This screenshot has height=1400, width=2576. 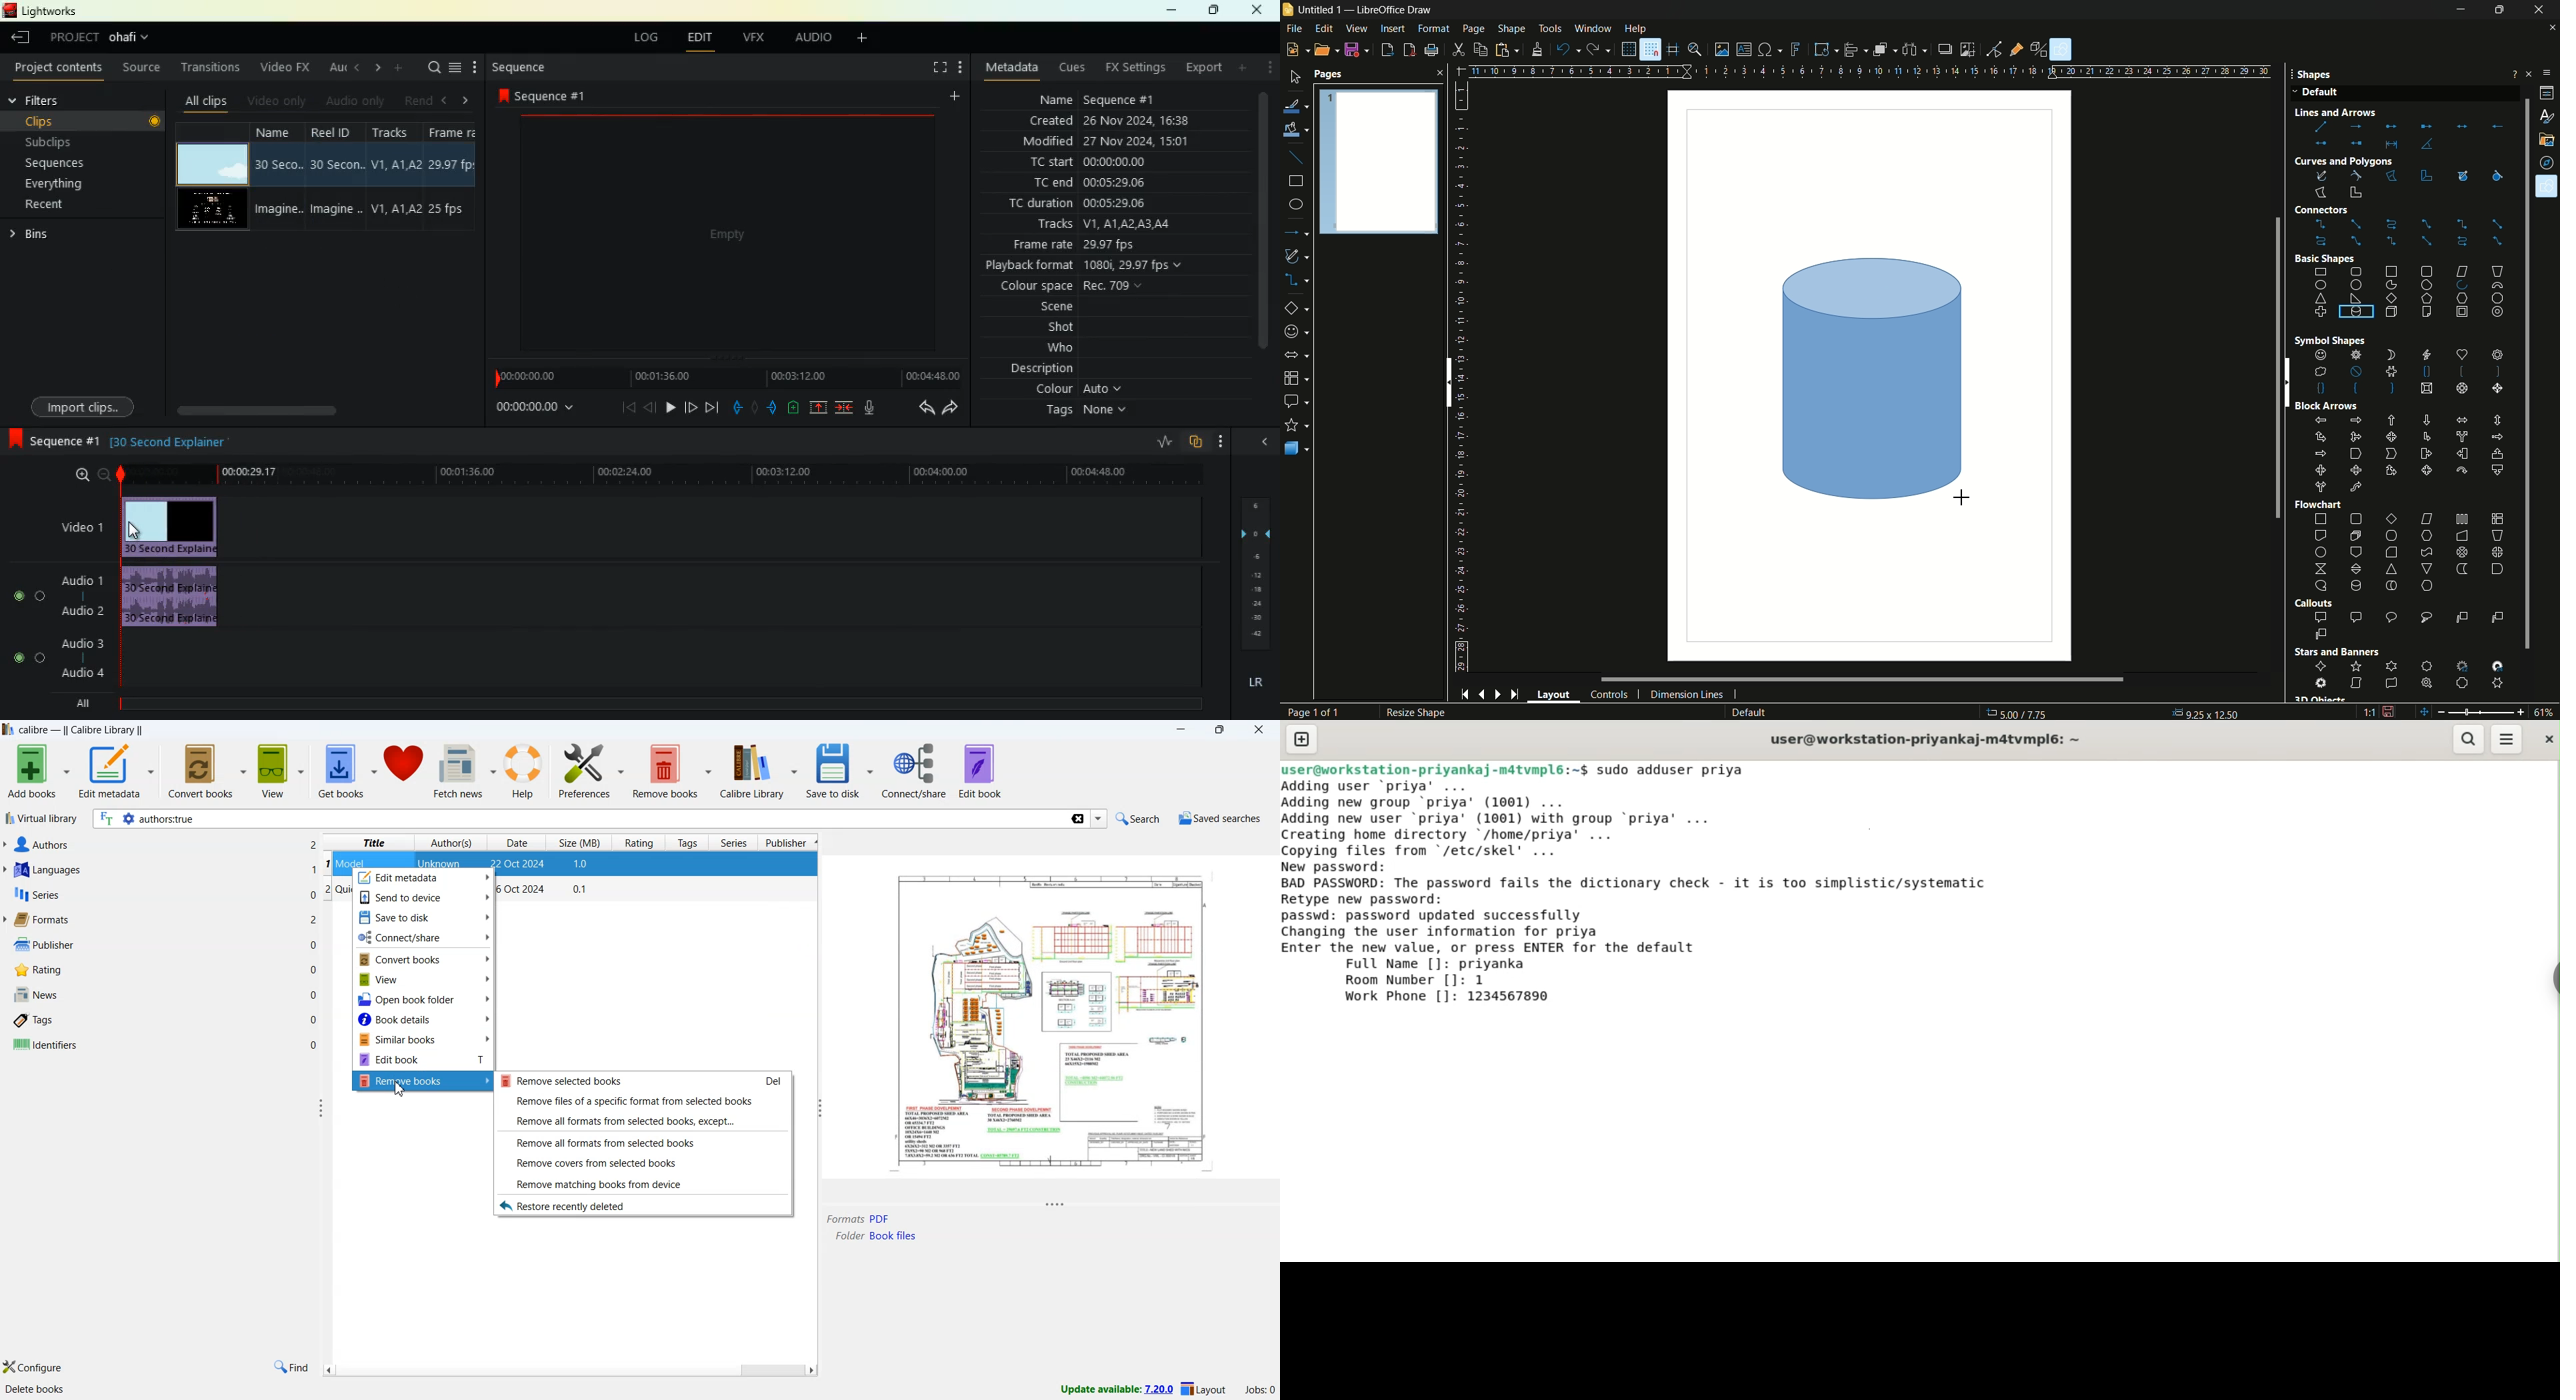 What do you see at coordinates (63, 165) in the screenshot?
I see `sequences` at bounding box center [63, 165].